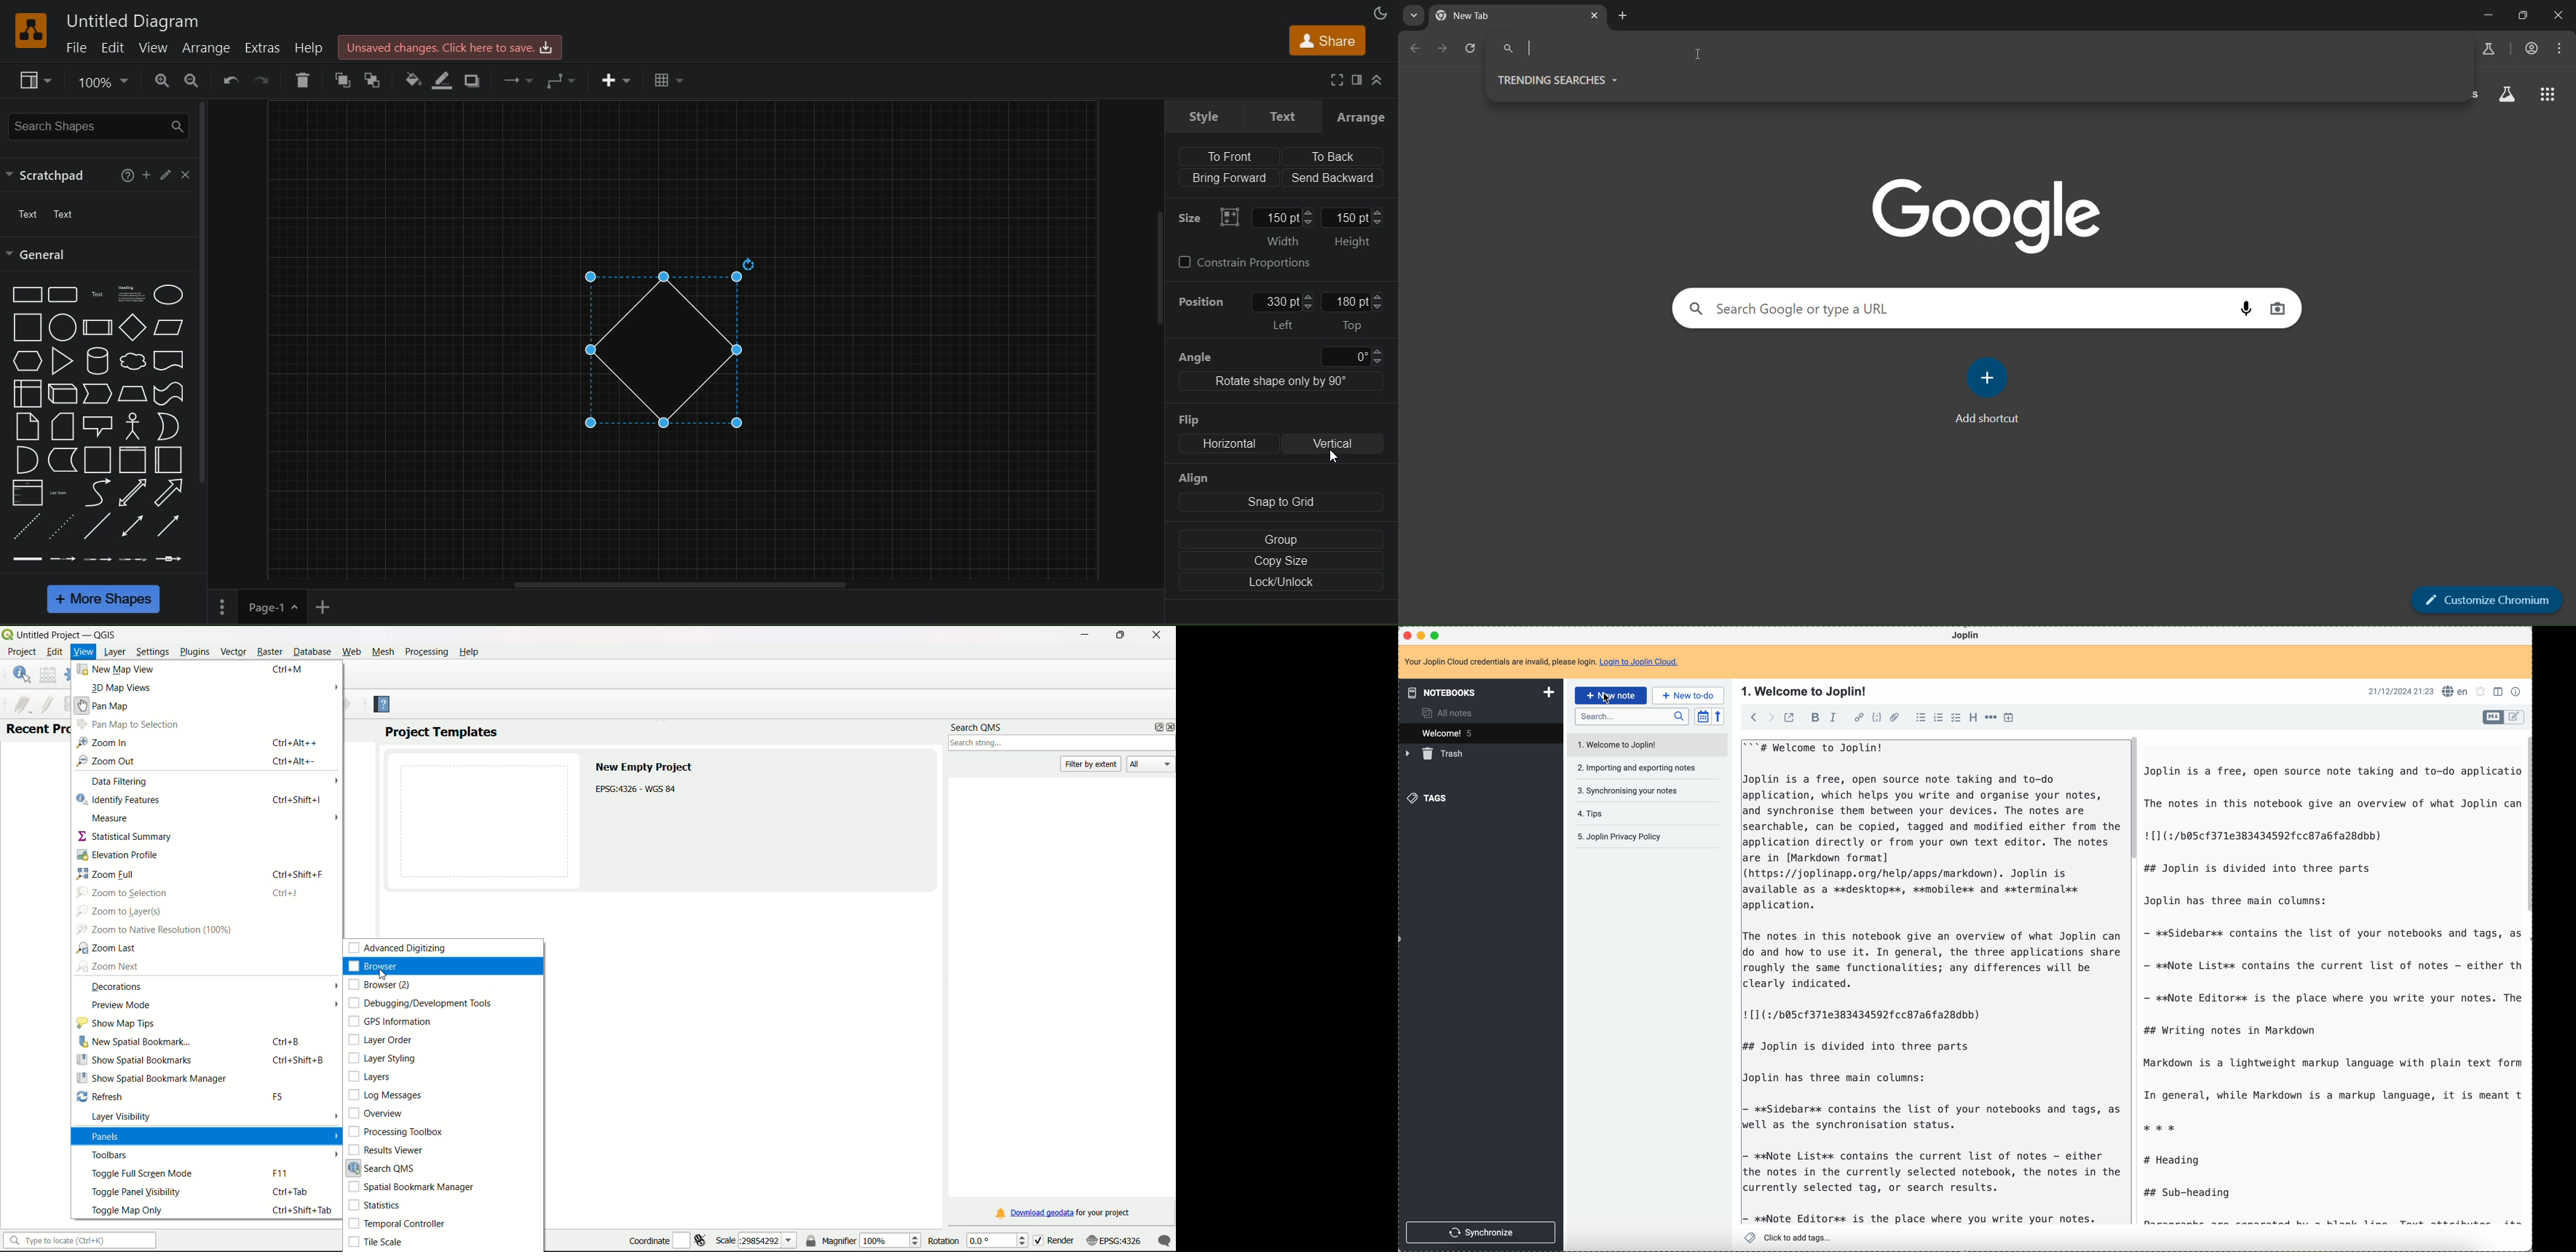  Describe the element at coordinates (100, 525) in the screenshot. I see `line` at that location.